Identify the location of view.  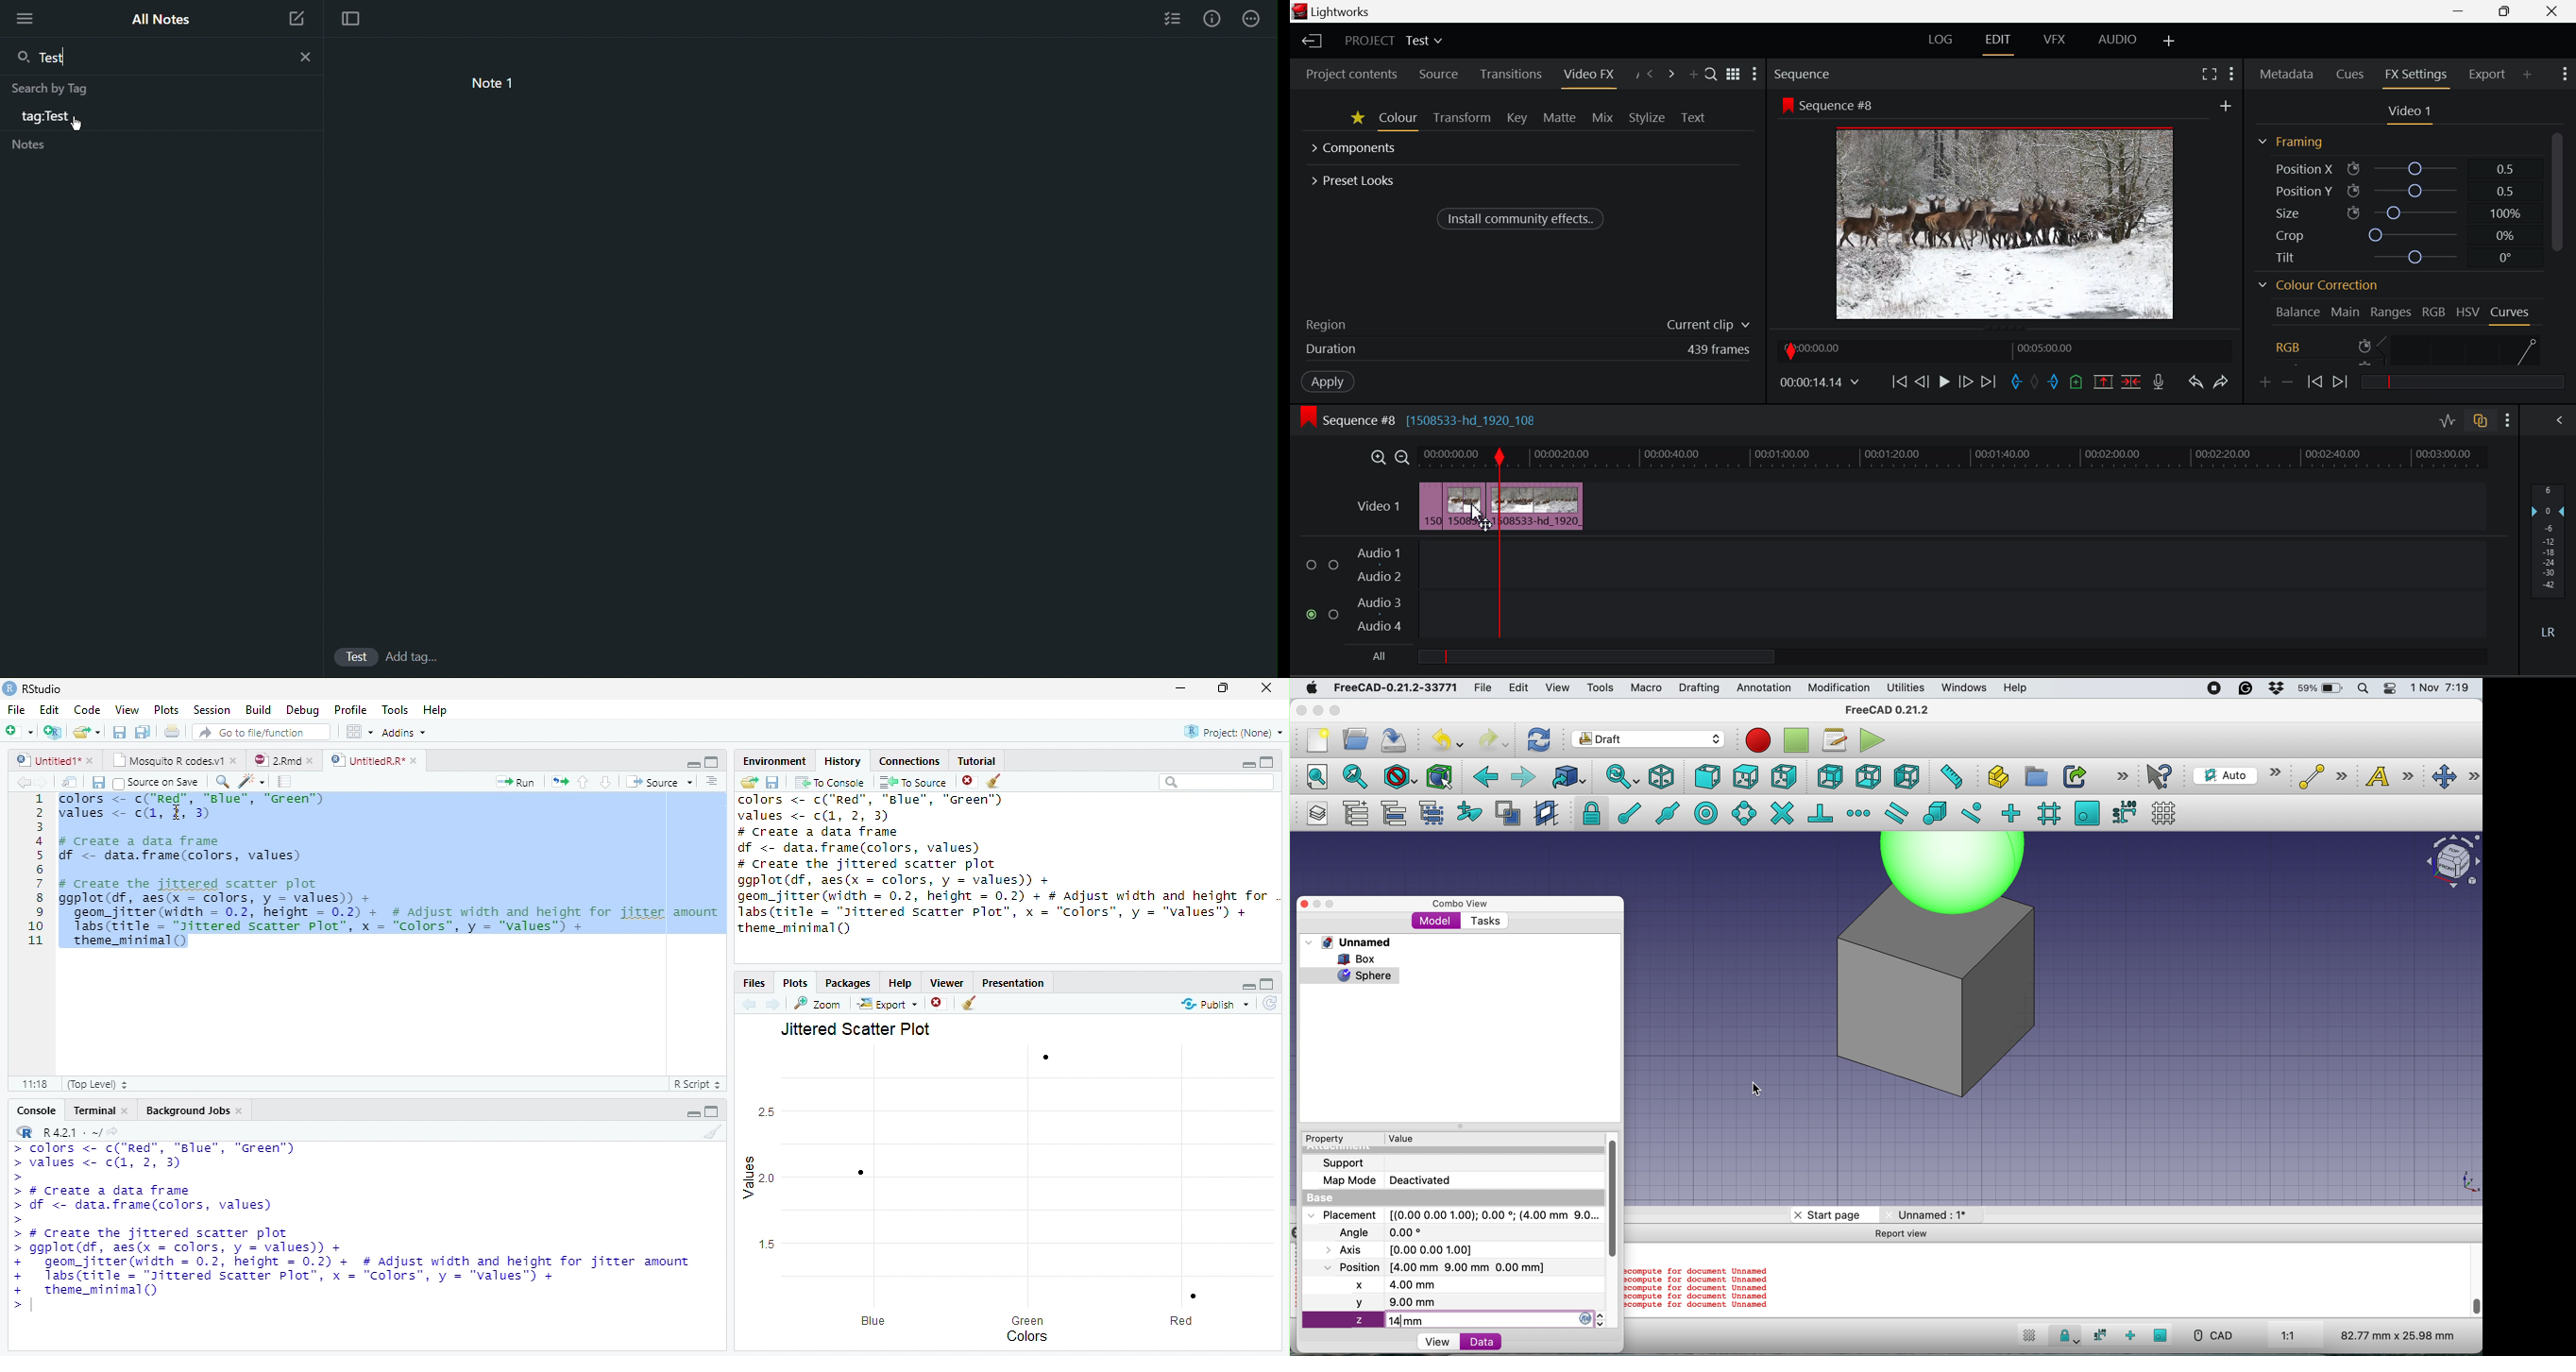
(1437, 1342).